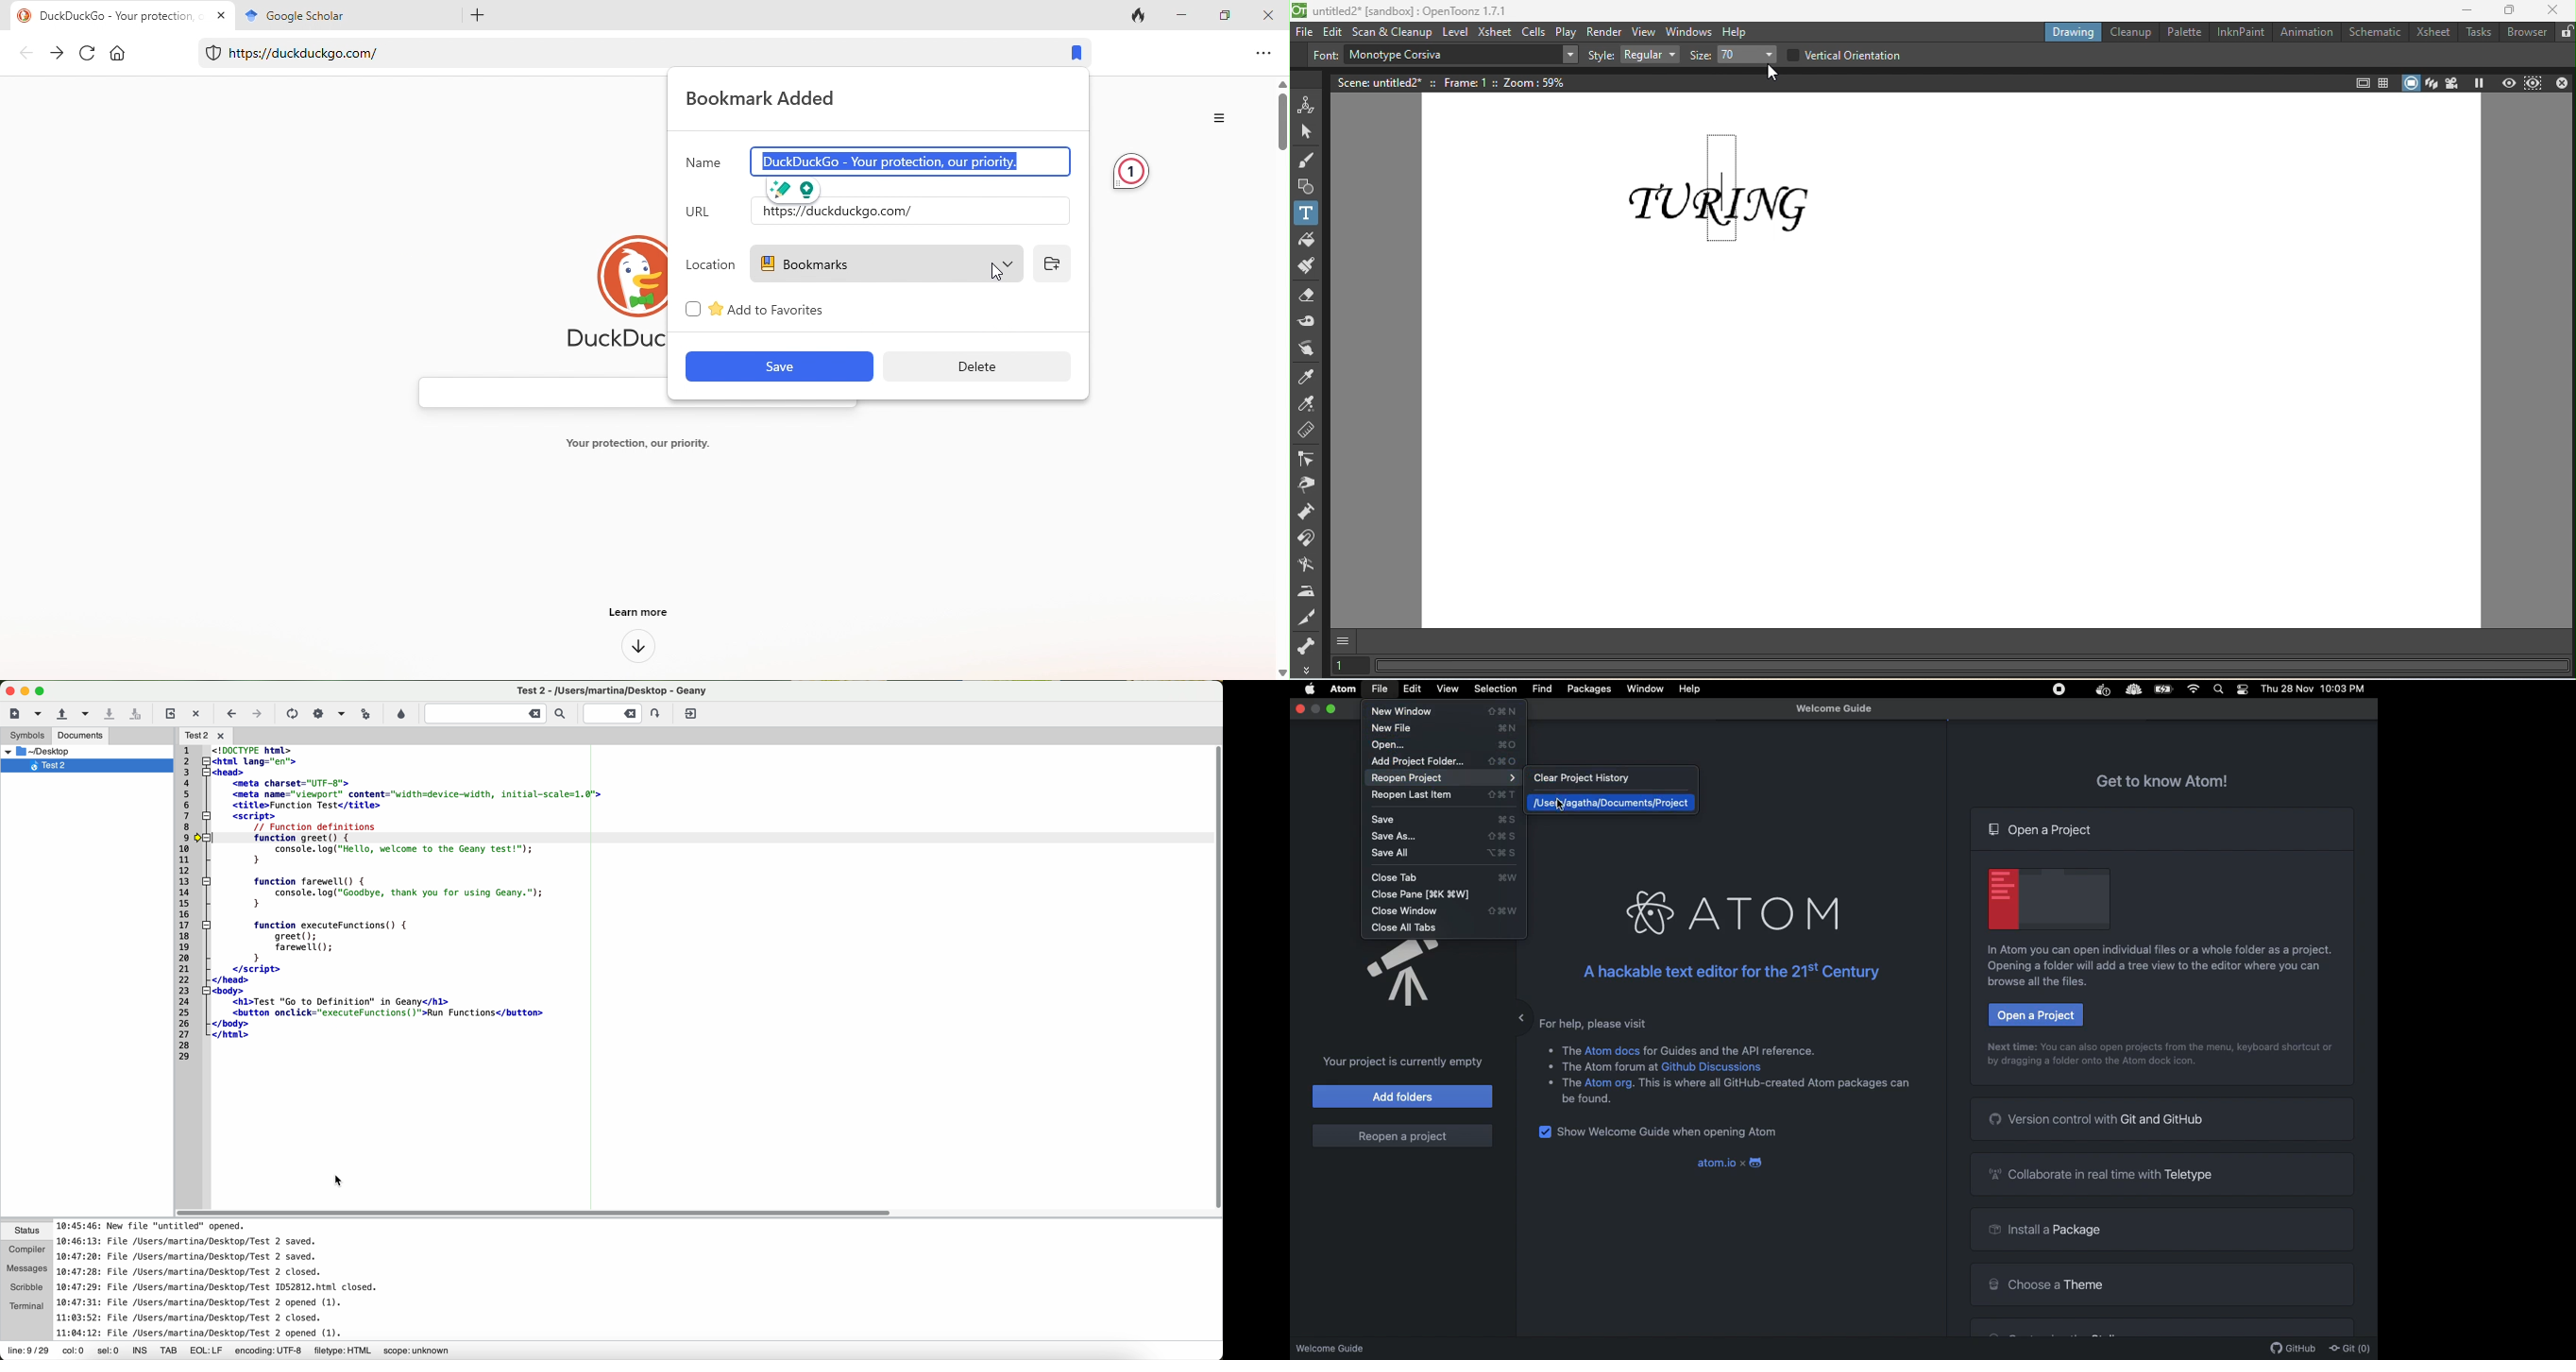 The width and height of the screenshot is (2576, 1372). What do you see at coordinates (1388, 975) in the screenshot?
I see `Annoucement` at bounding box center [1388, 975].